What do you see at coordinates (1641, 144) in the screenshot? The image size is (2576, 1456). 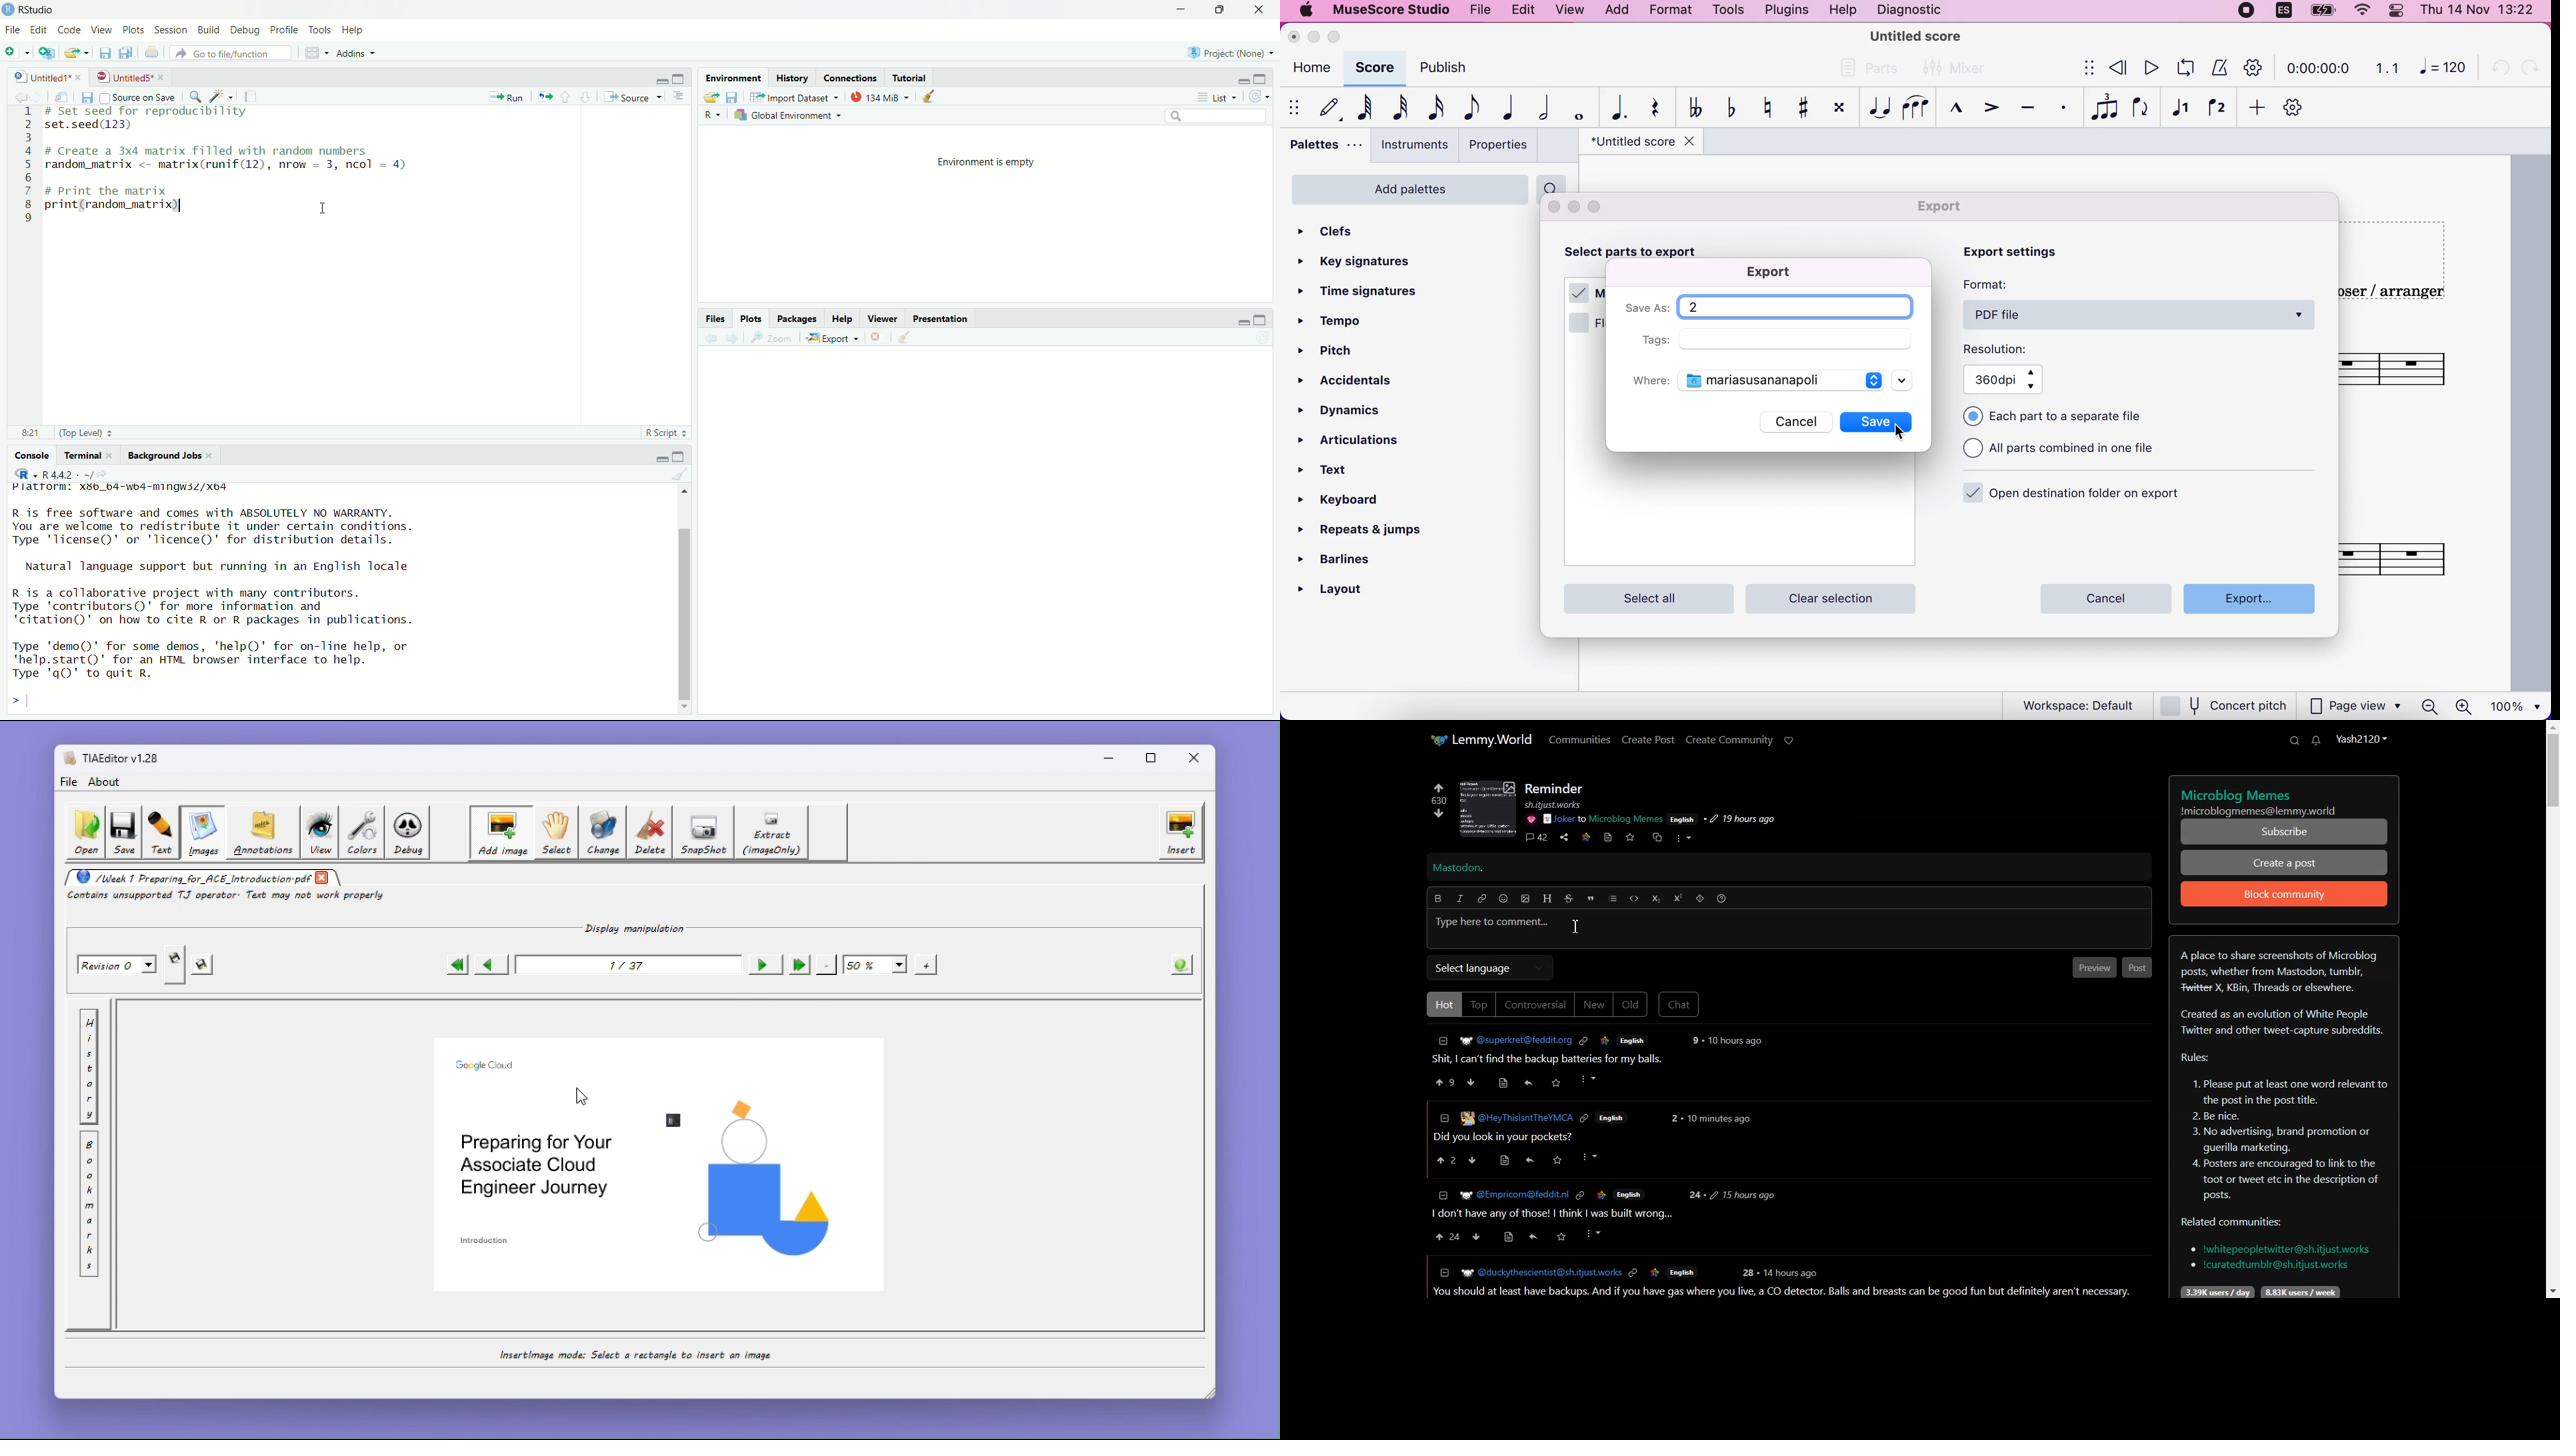 I see `title` at bounding box center [1641, 144].